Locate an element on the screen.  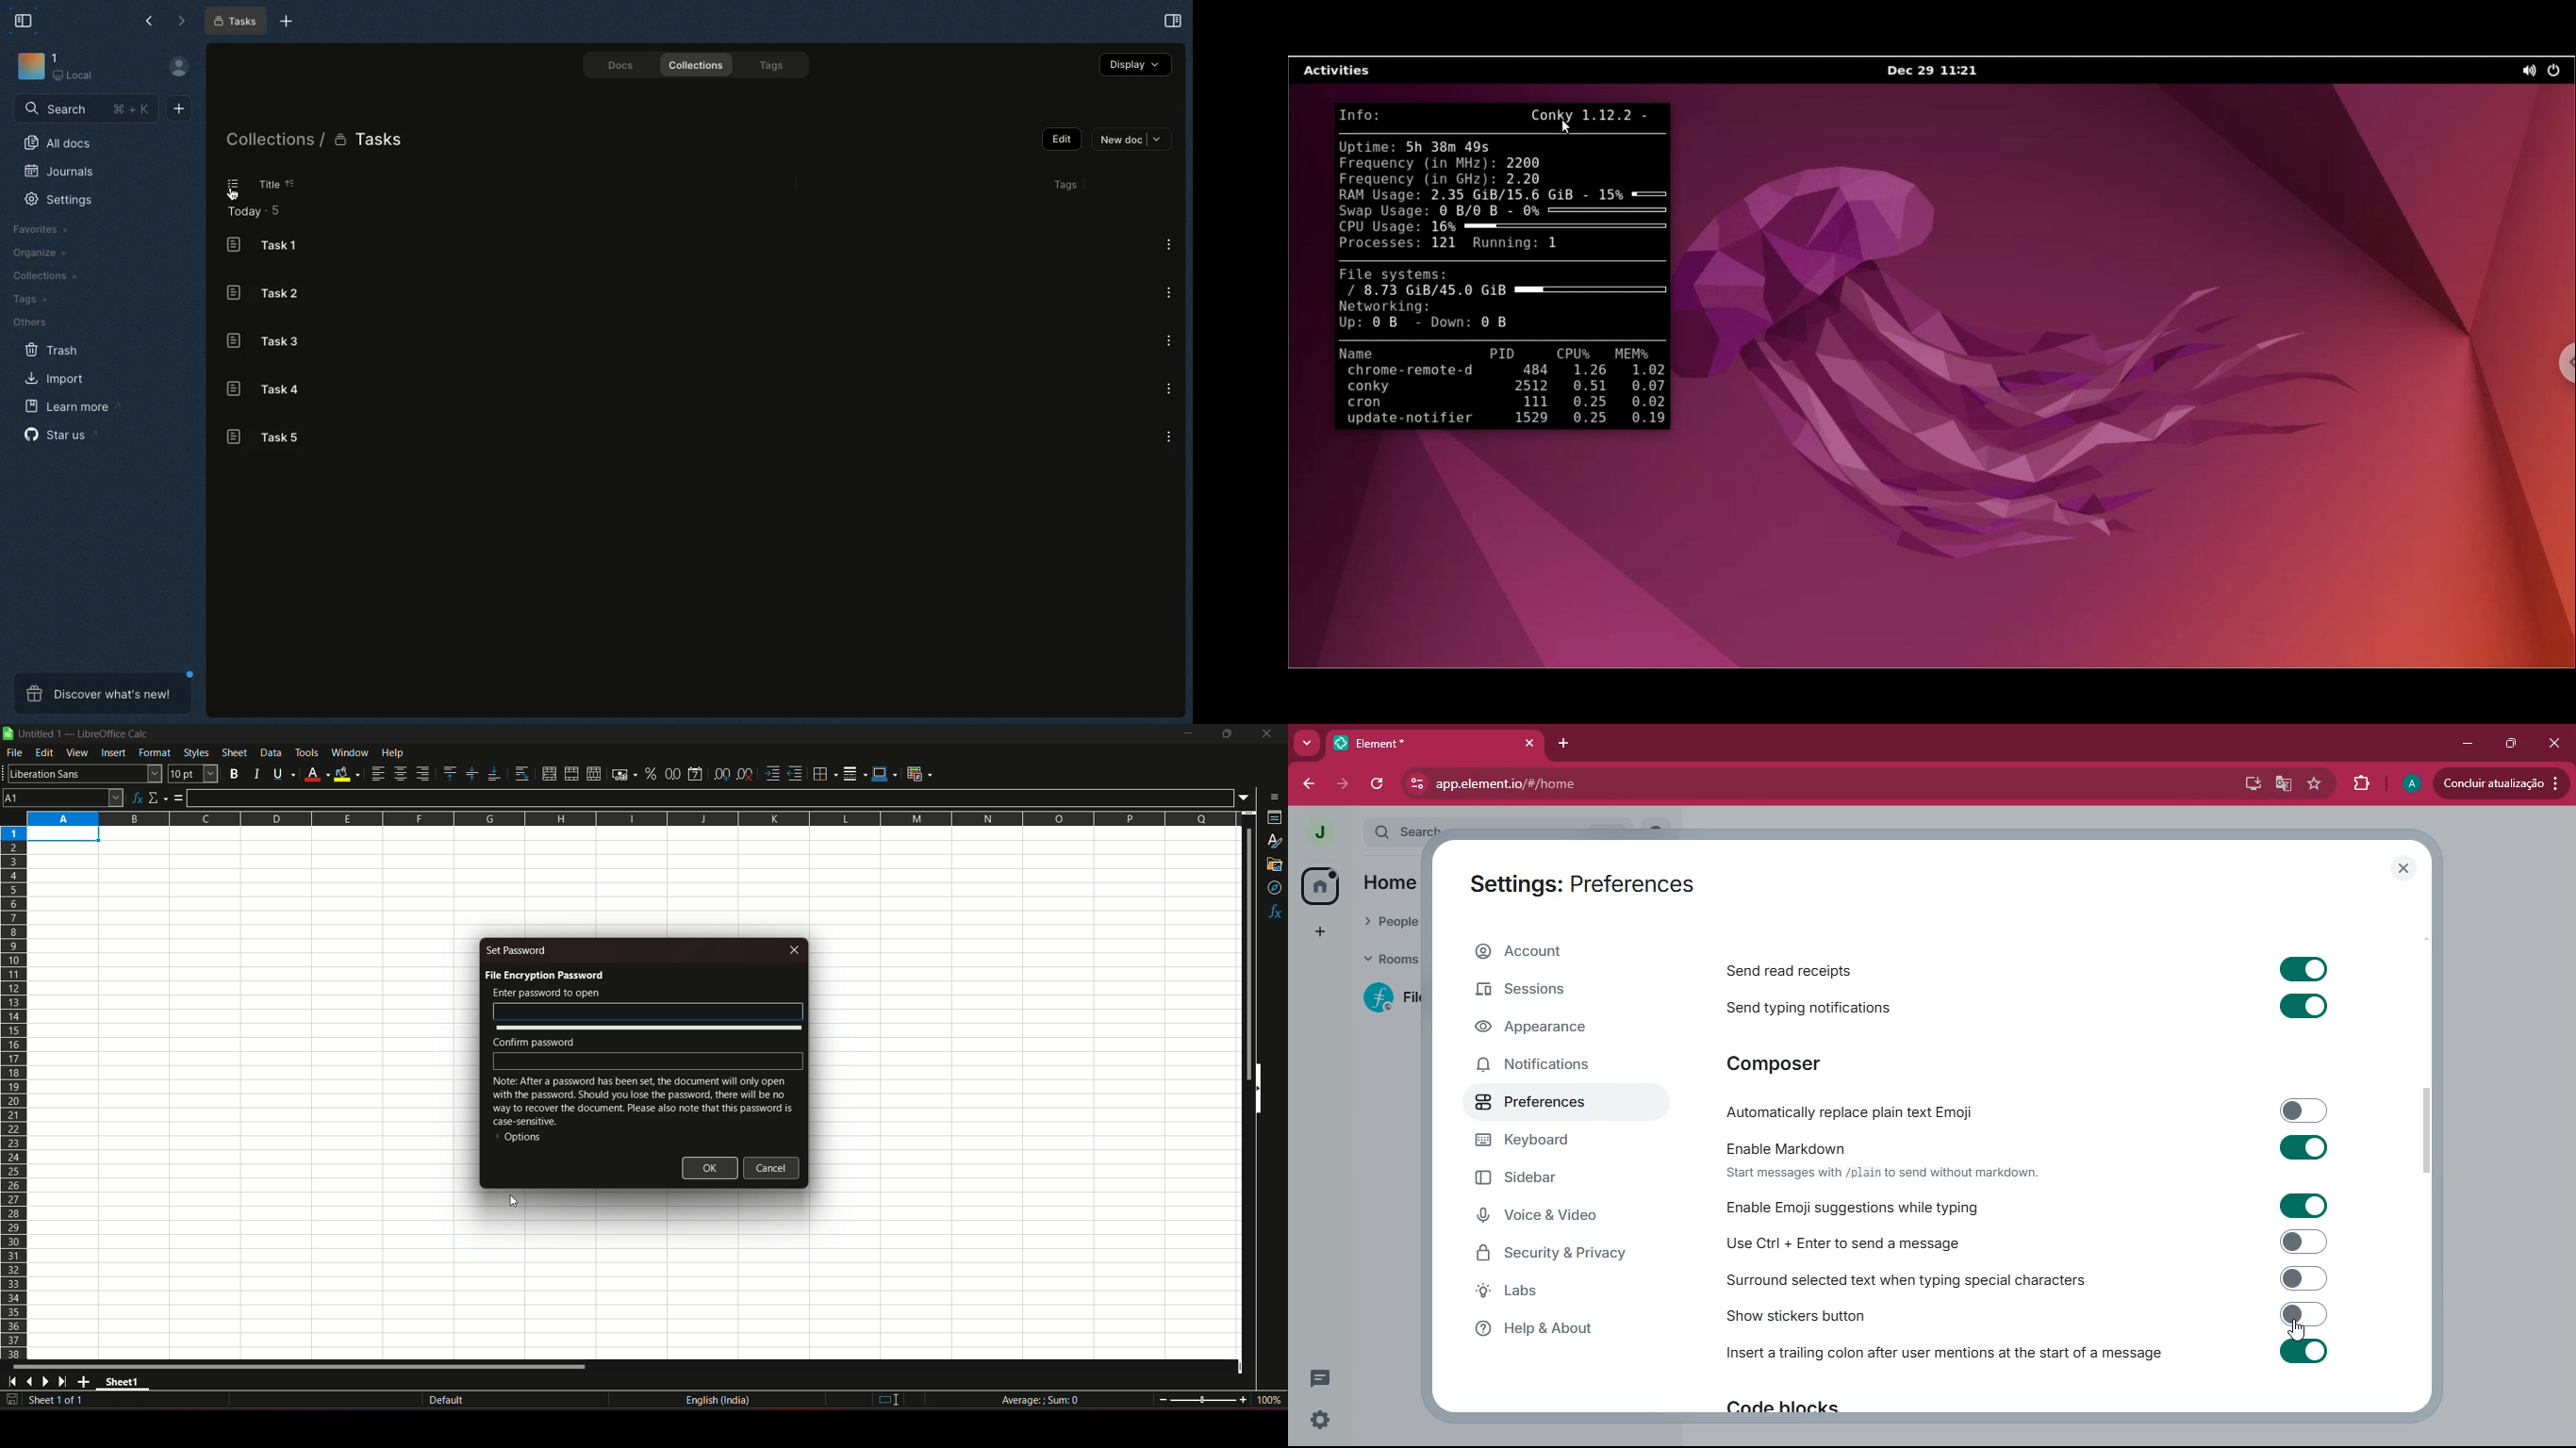
Format is located at coordinates (154, 754).